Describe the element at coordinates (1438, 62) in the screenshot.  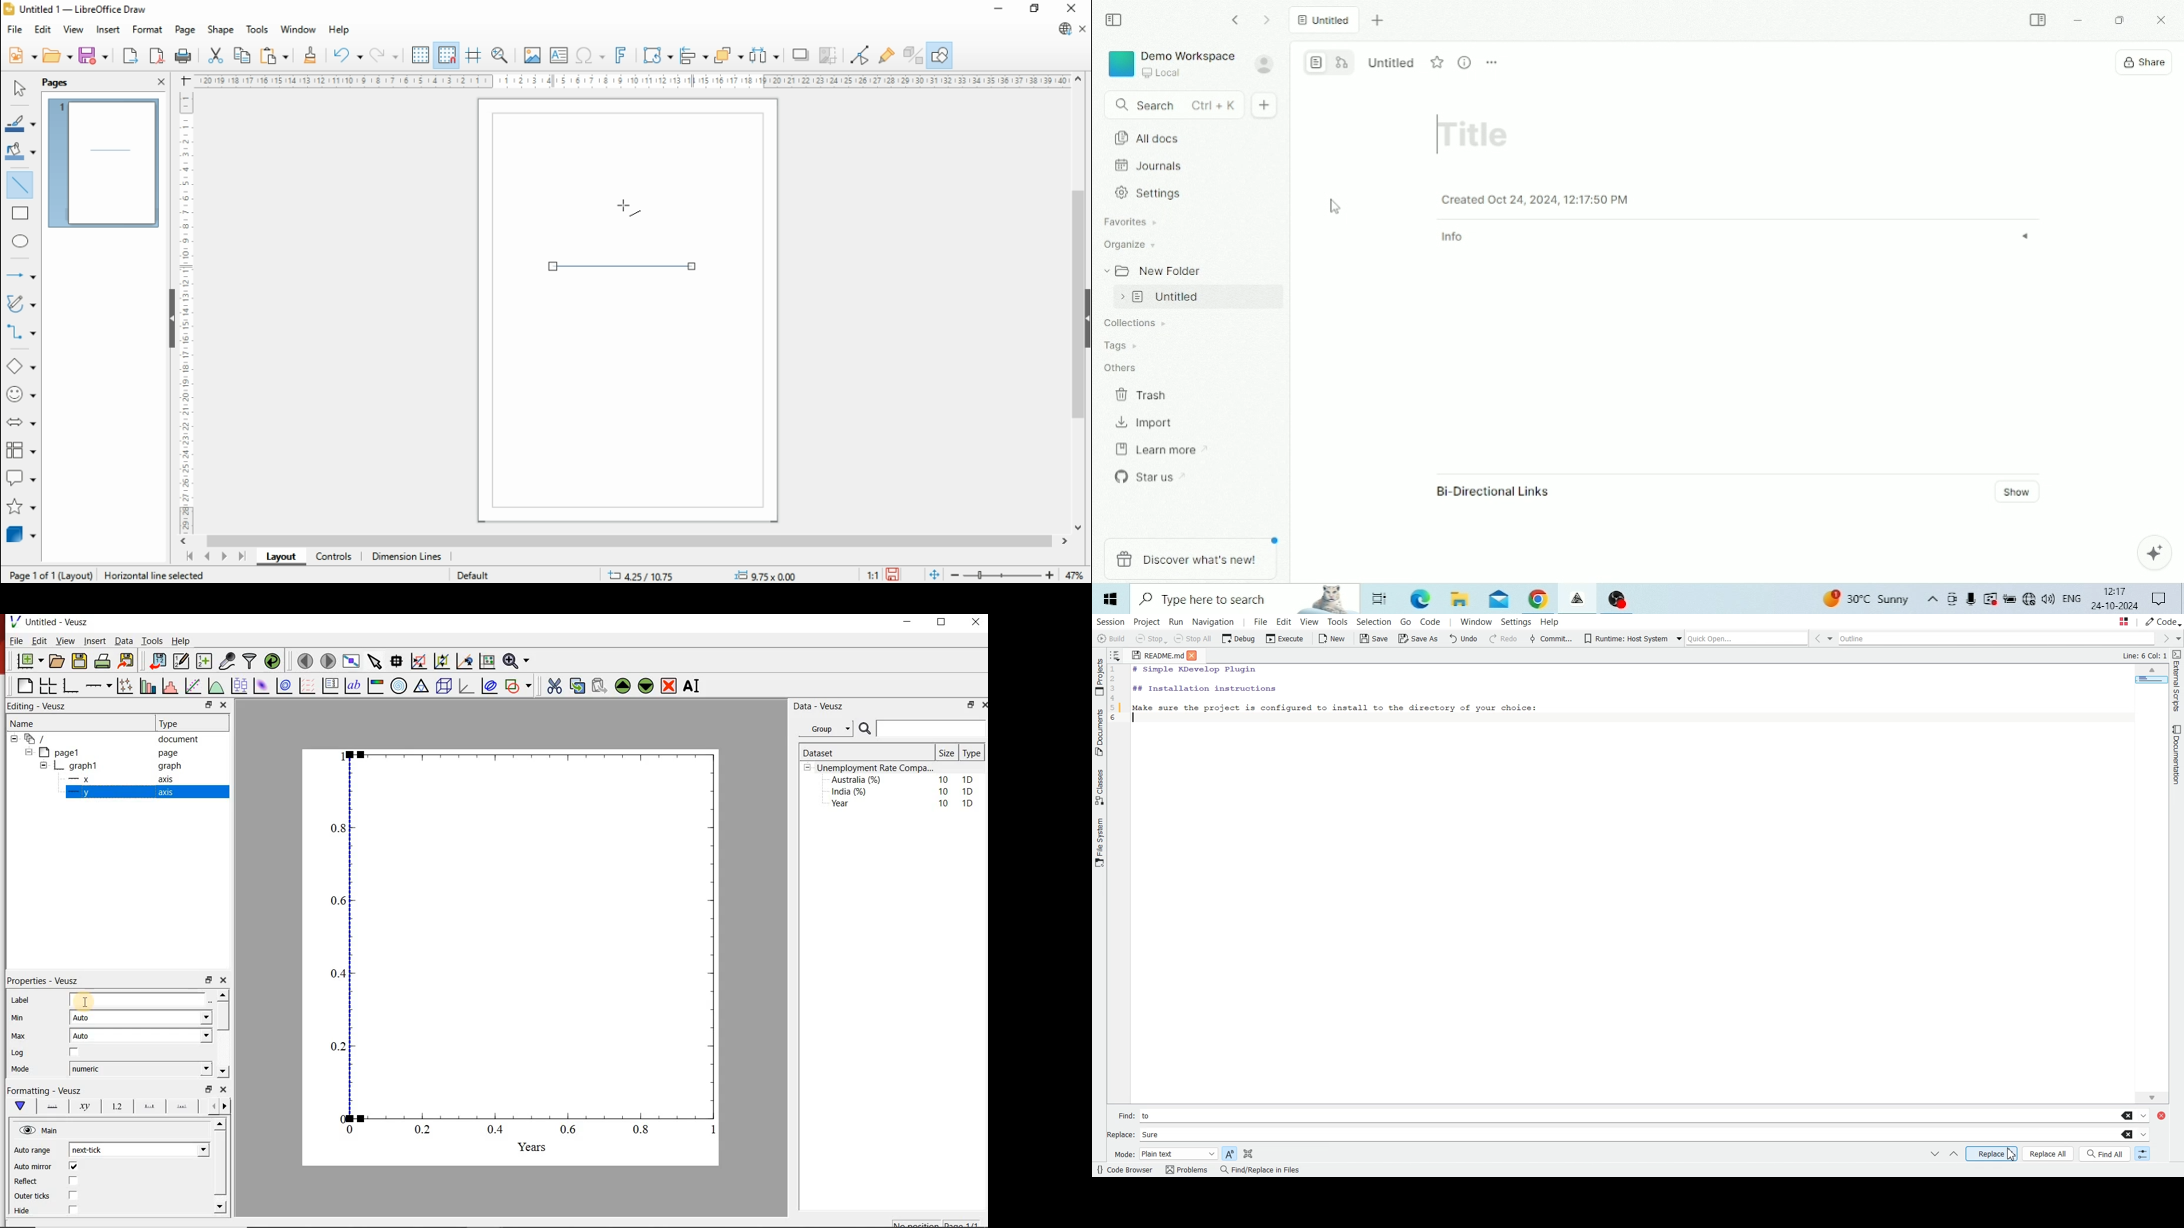
I see `Favourite` at that location.